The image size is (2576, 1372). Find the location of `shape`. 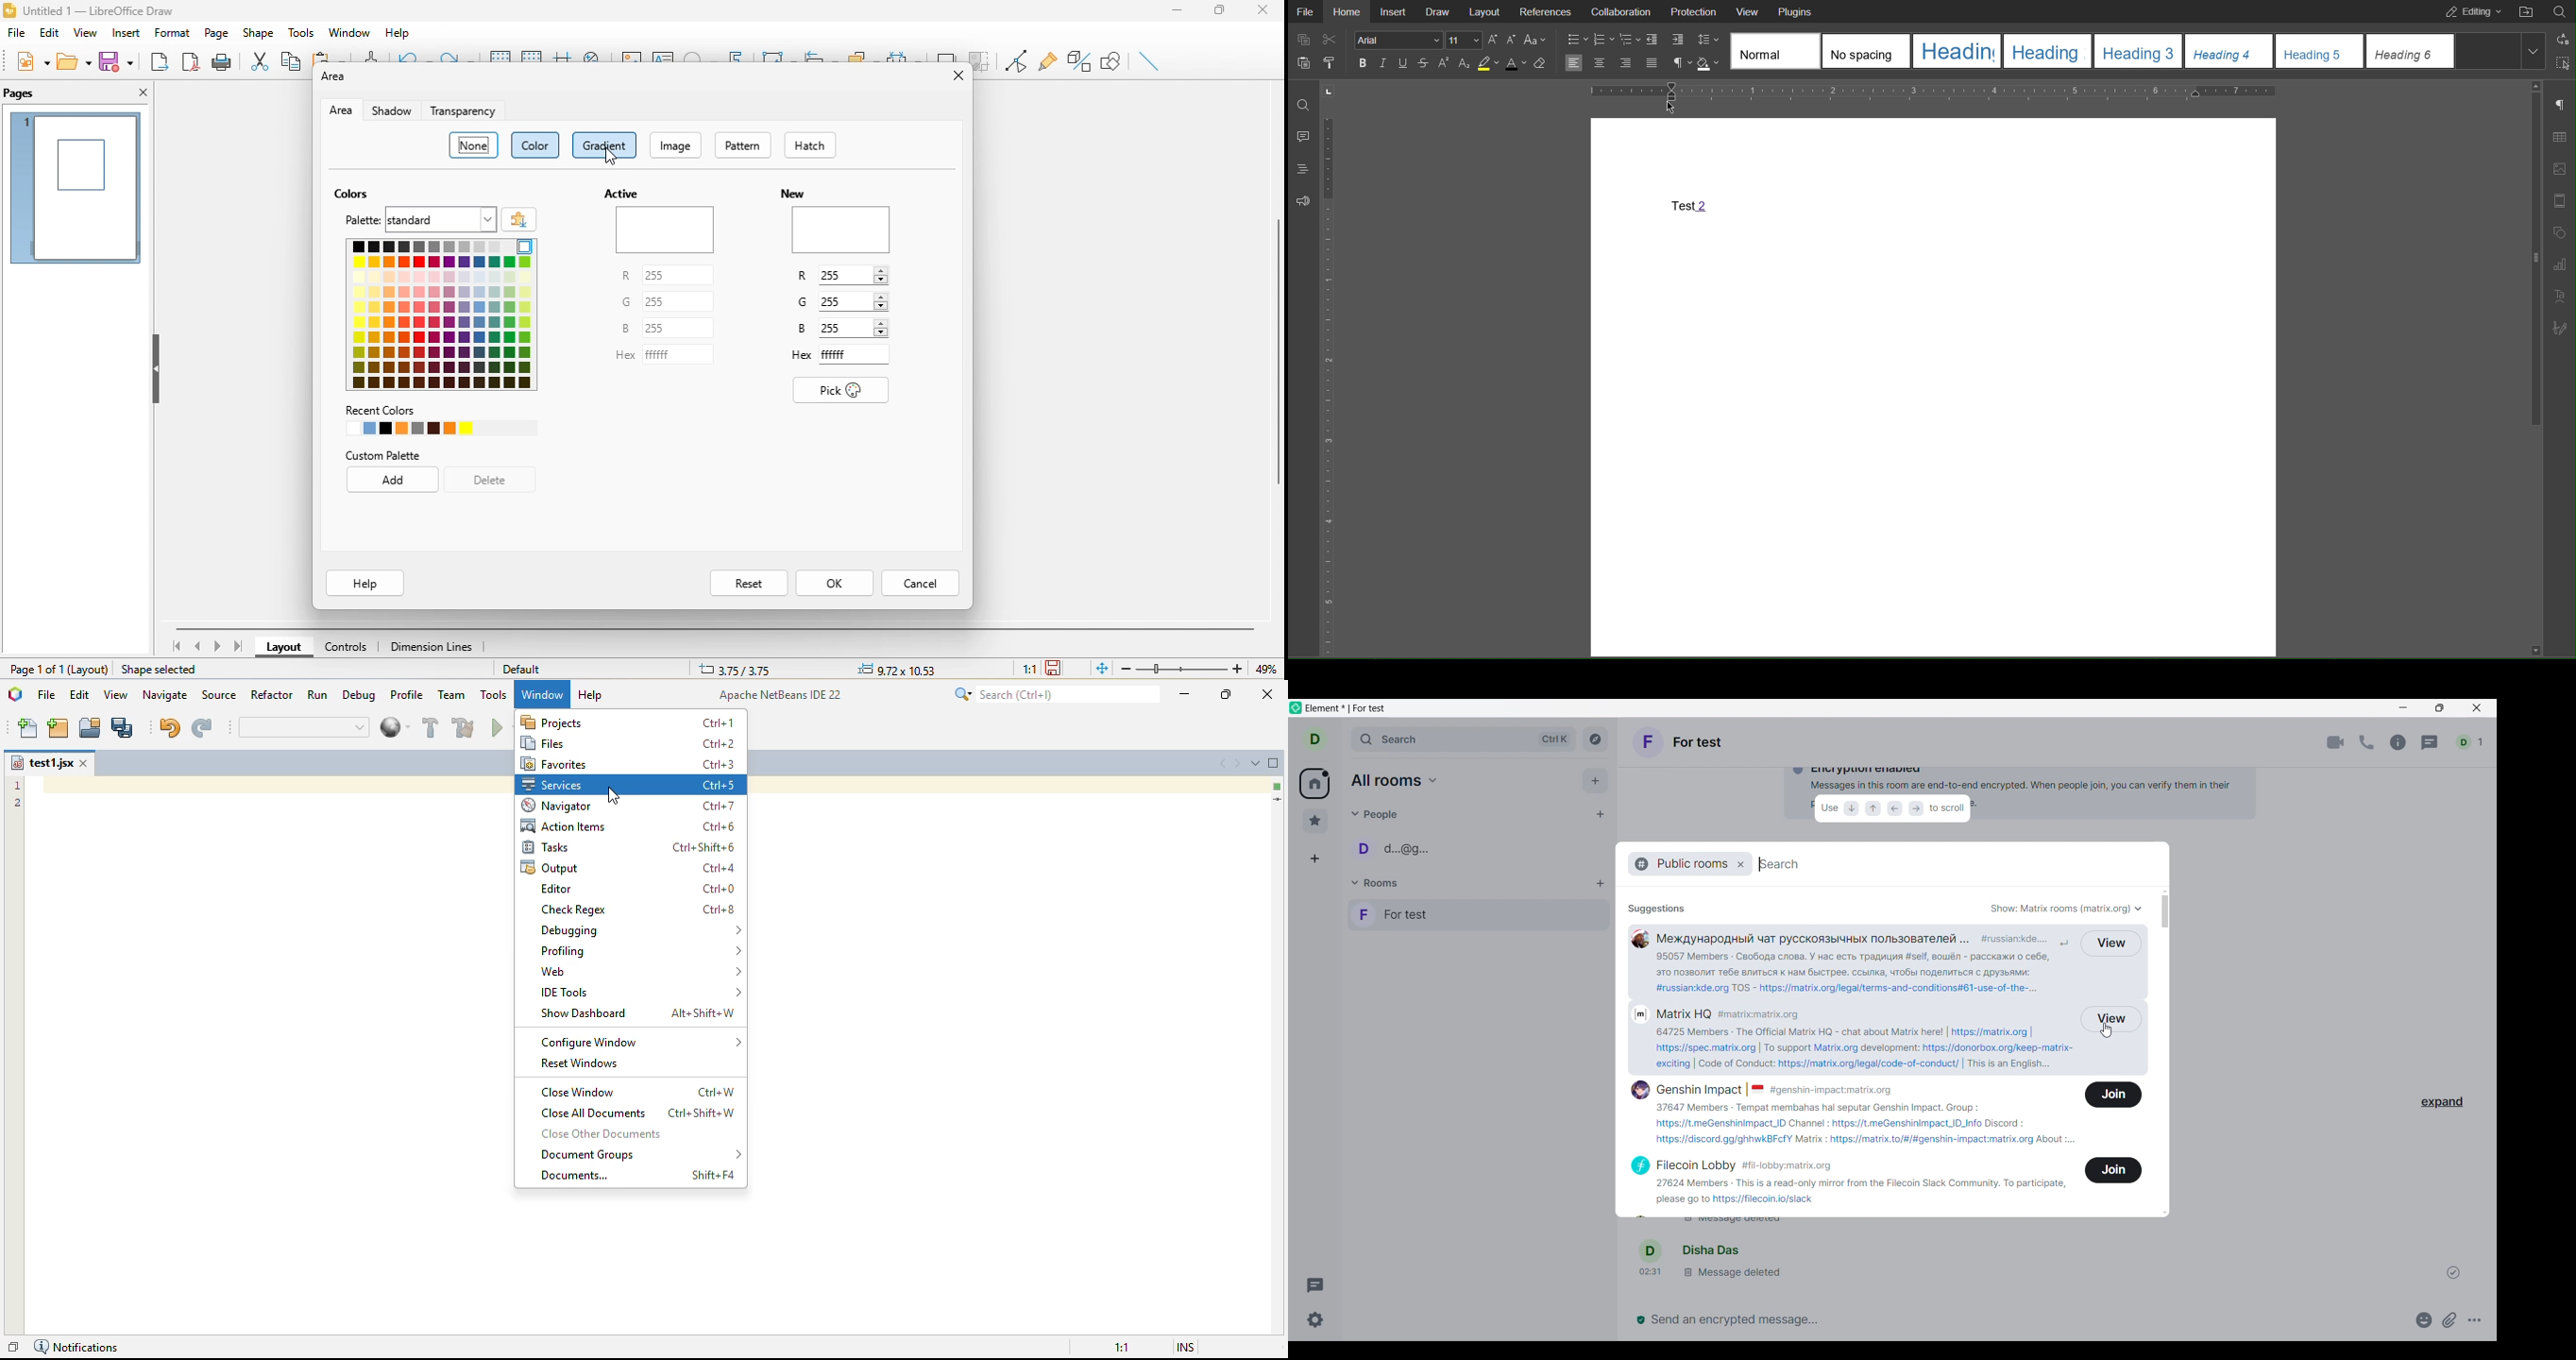

shape is located at coordinates (259, 32).